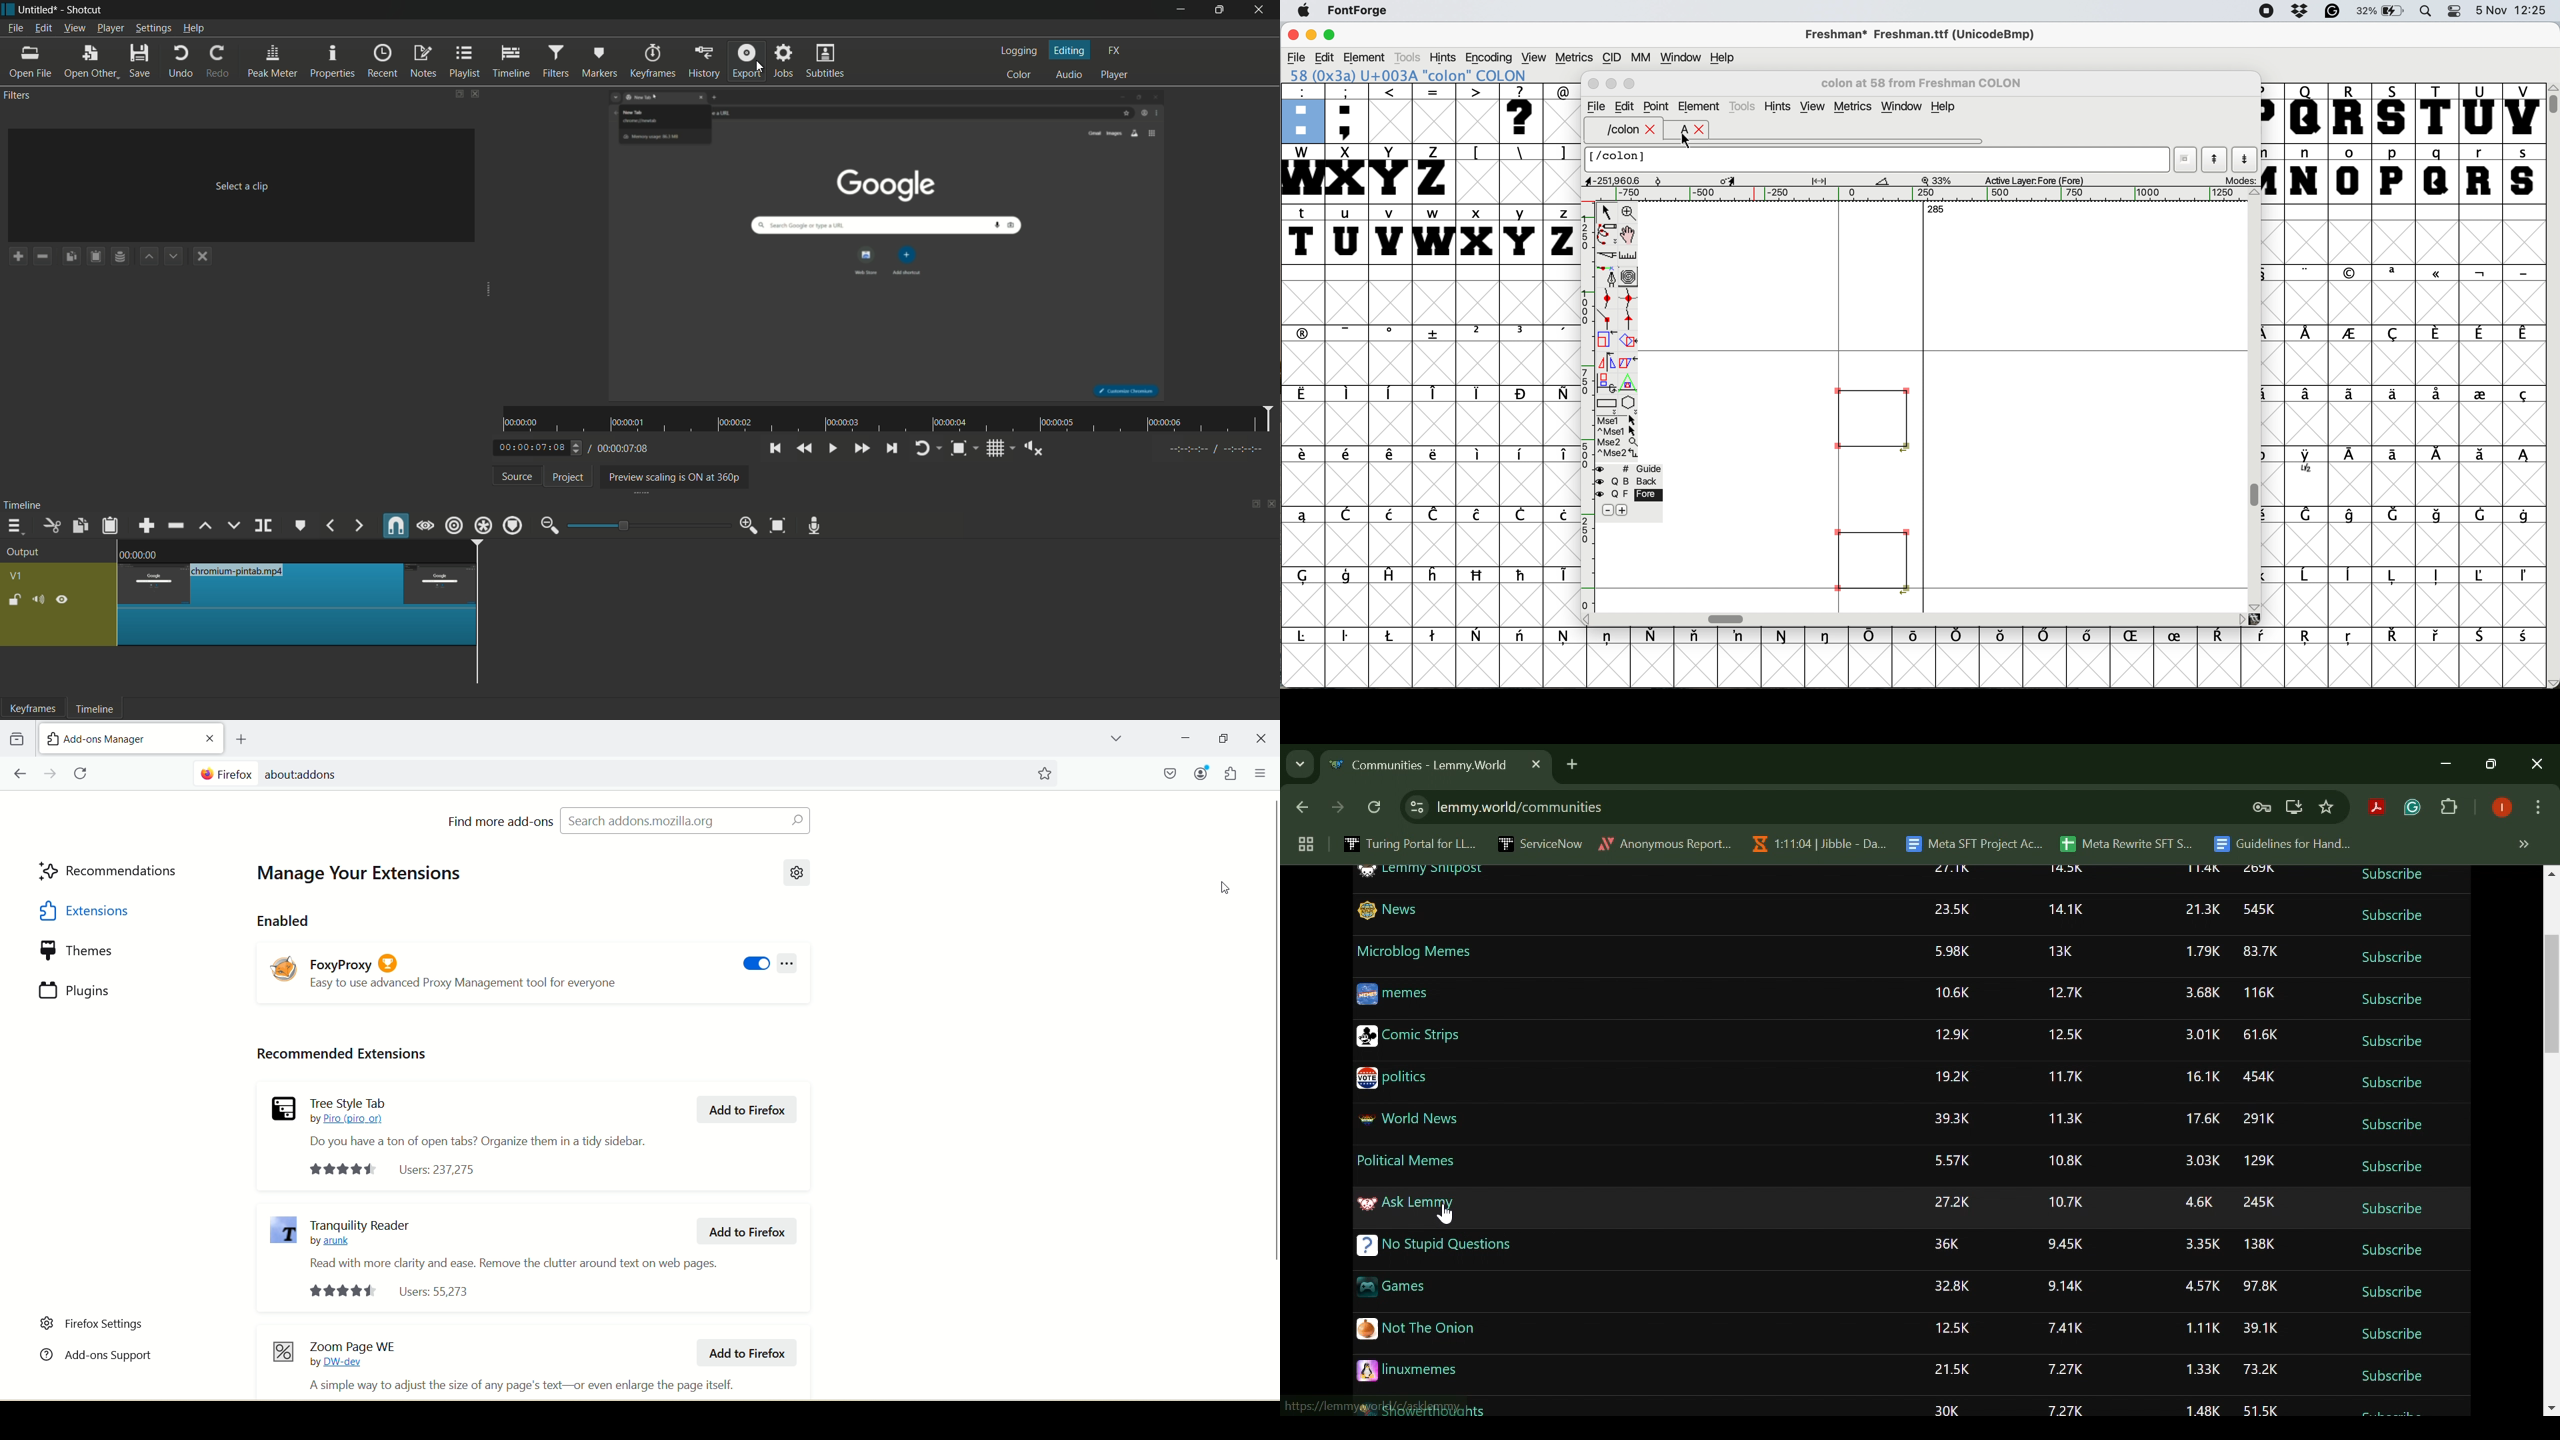  I want to click on 179 (0xb3) U+00B3 "uniO0B3" SUPERSCRIPT THREE, so click(1431, 75).